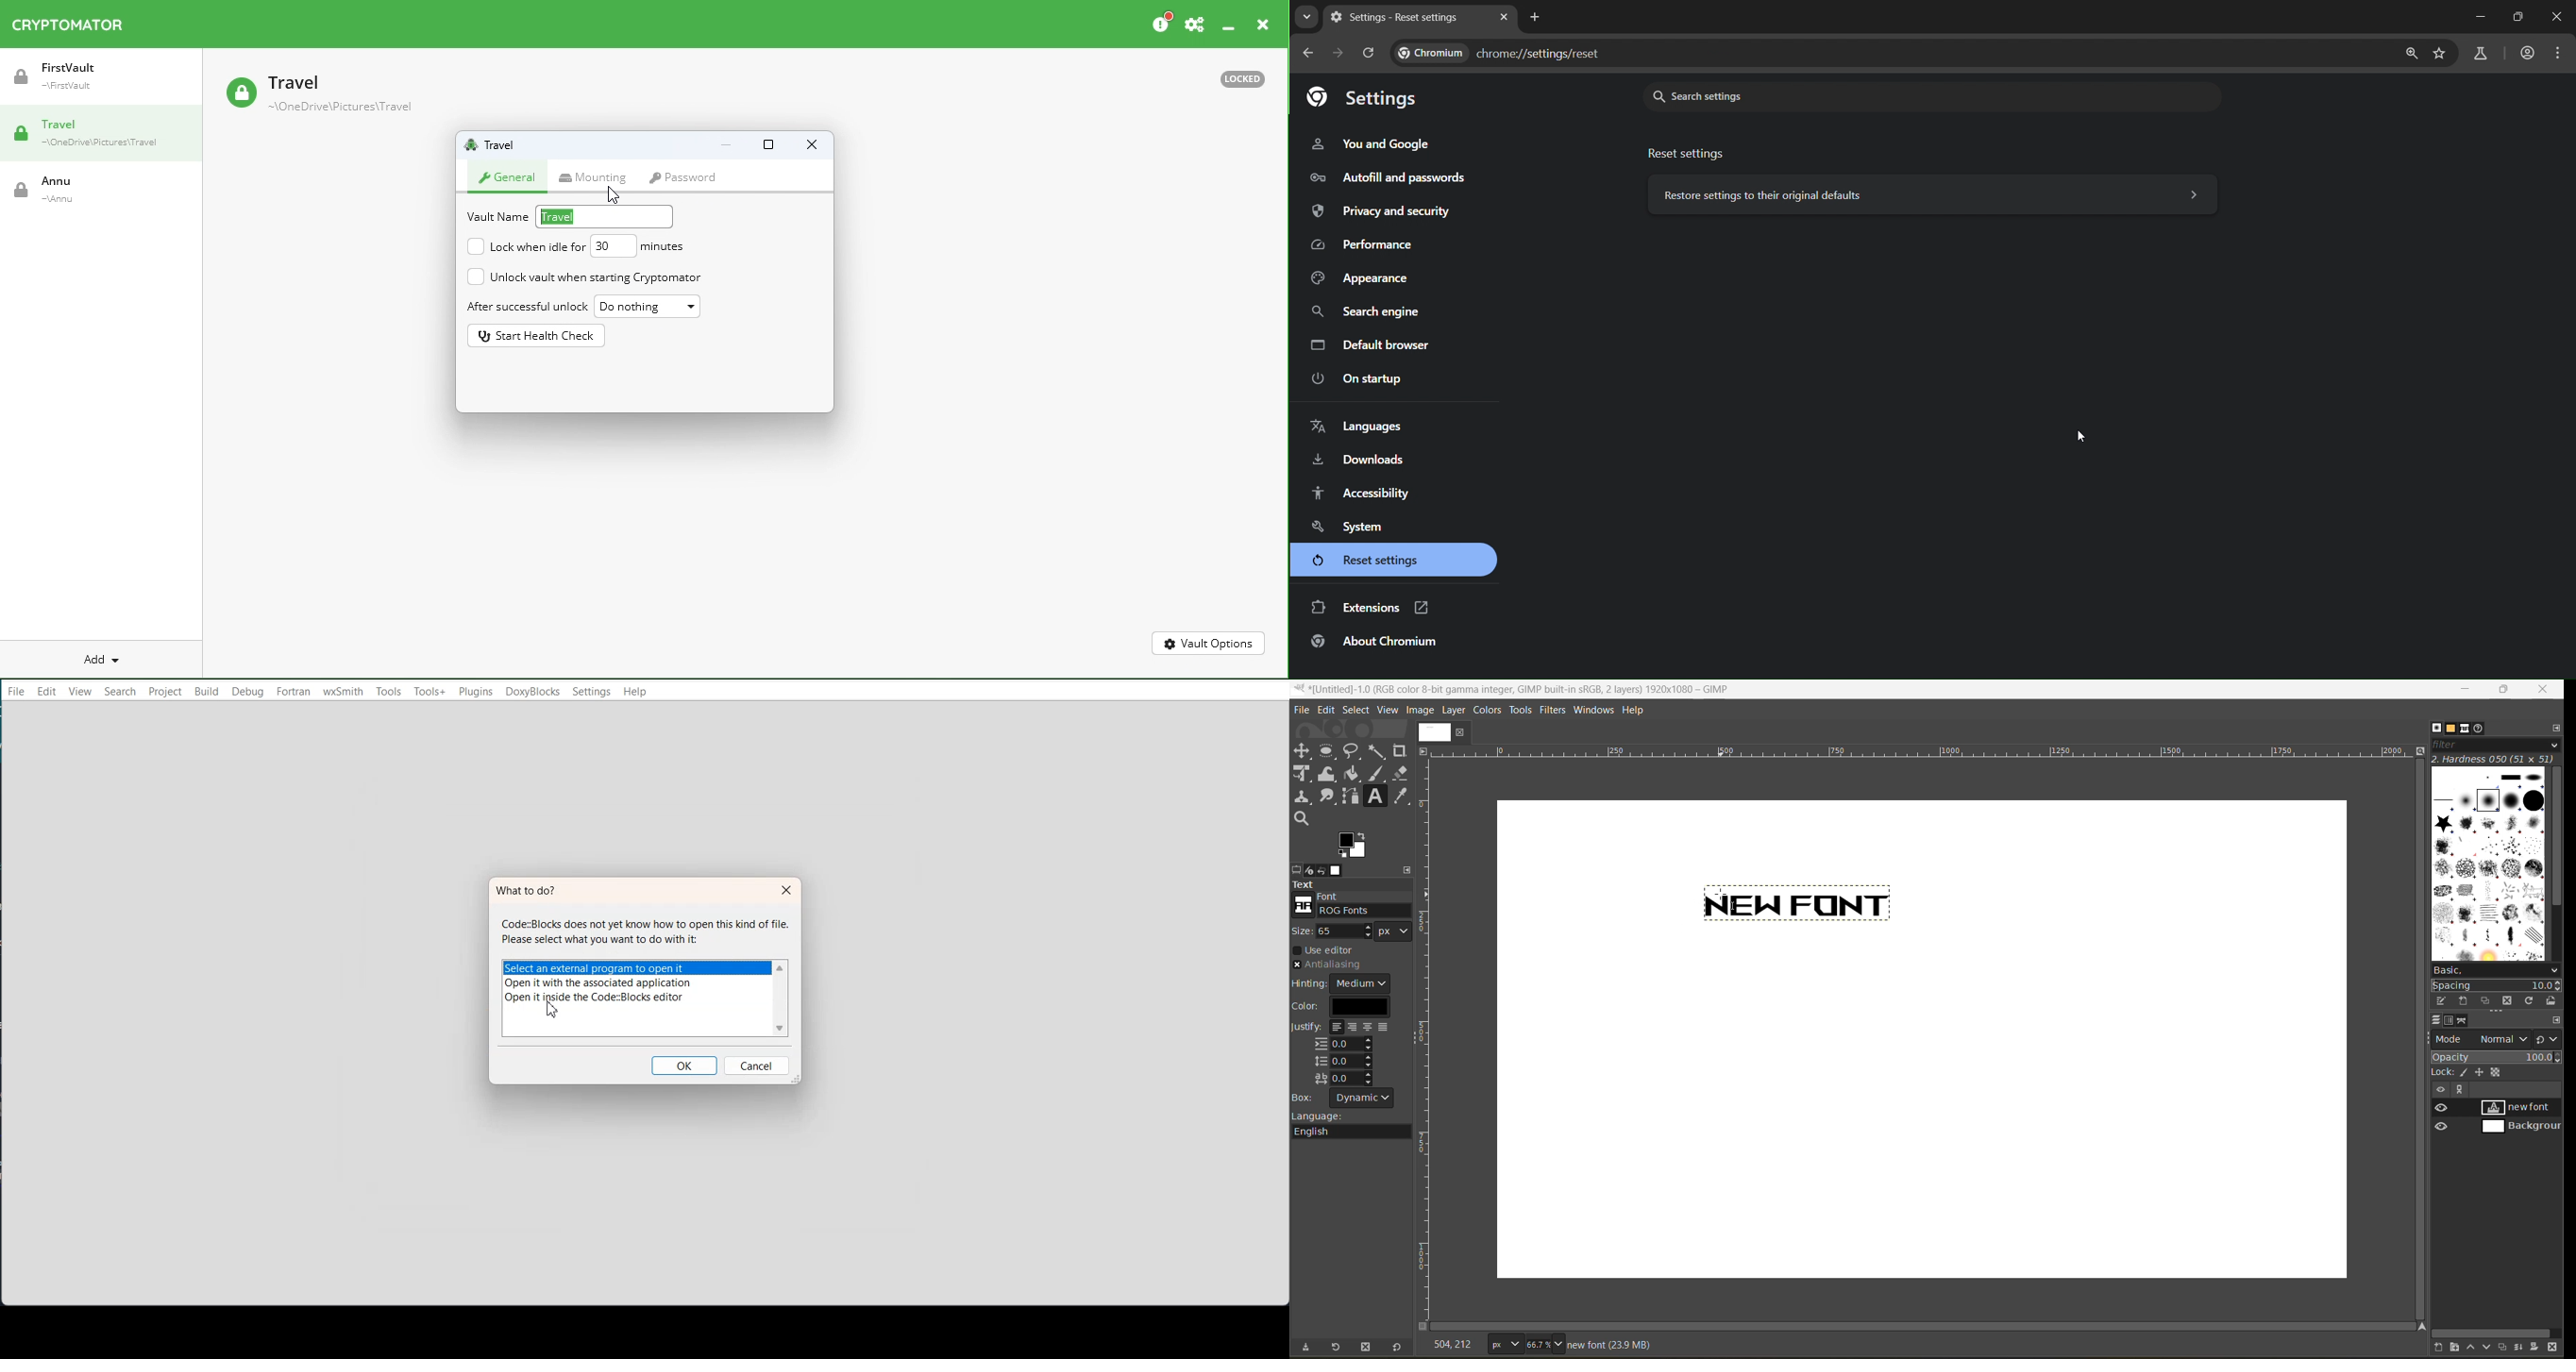  Describe the element at coordinates (635, 984) in the screenshot. I see `Open it with the associated applications` at that location.